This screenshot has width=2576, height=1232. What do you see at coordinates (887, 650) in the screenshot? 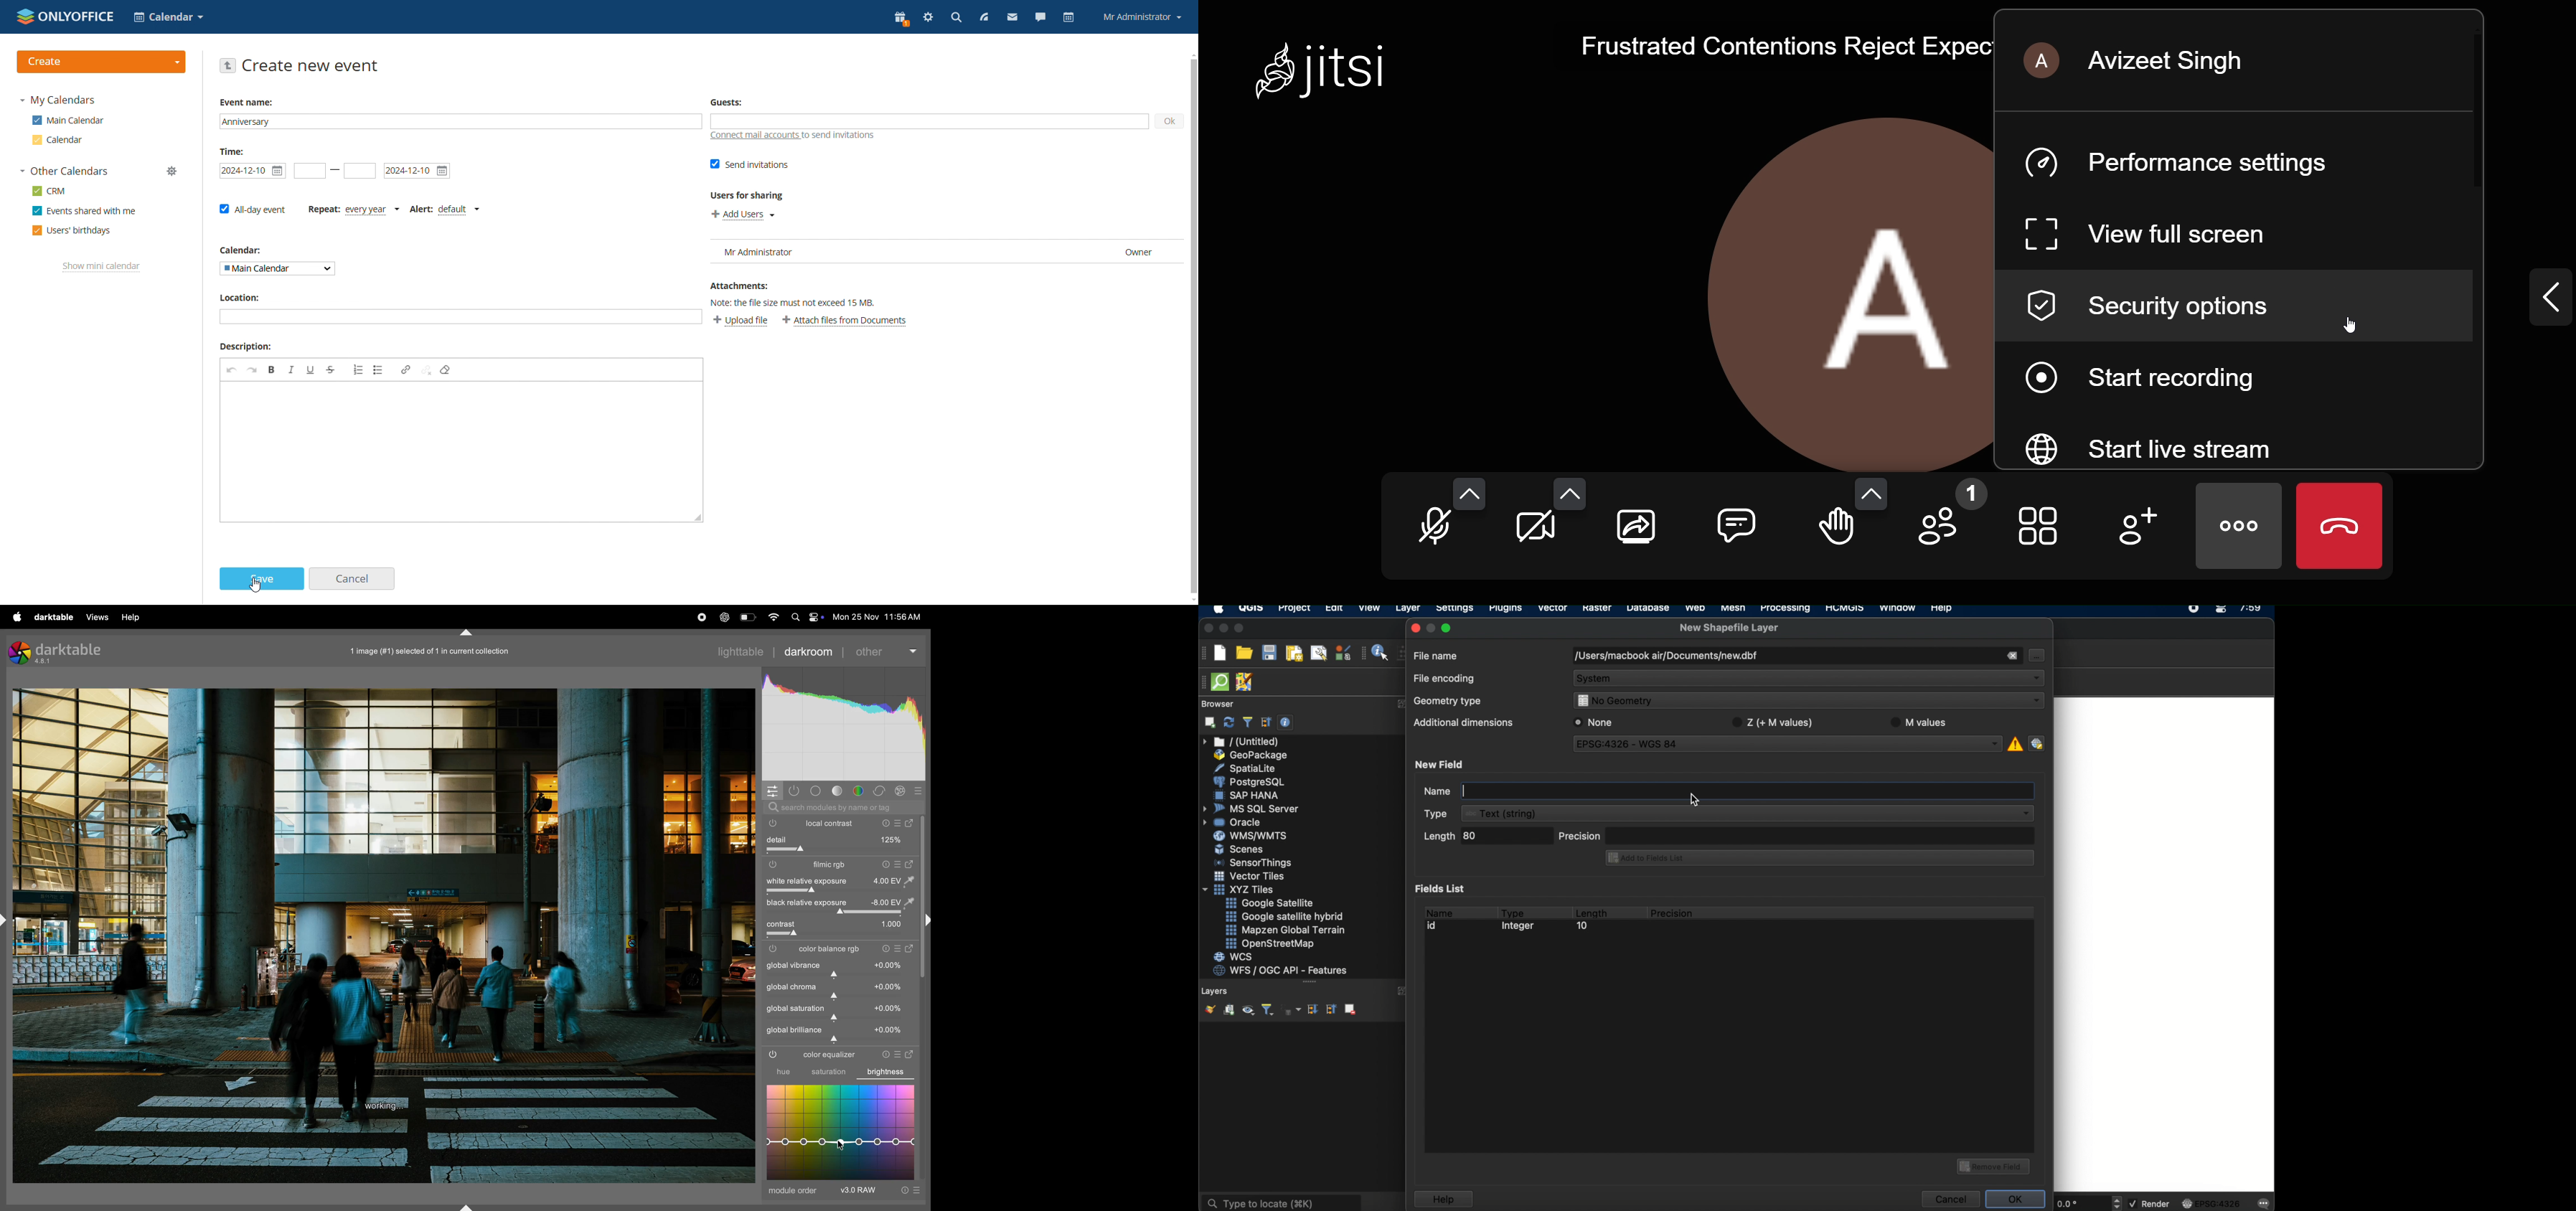
I see `other` at bounding box center [887, 650].